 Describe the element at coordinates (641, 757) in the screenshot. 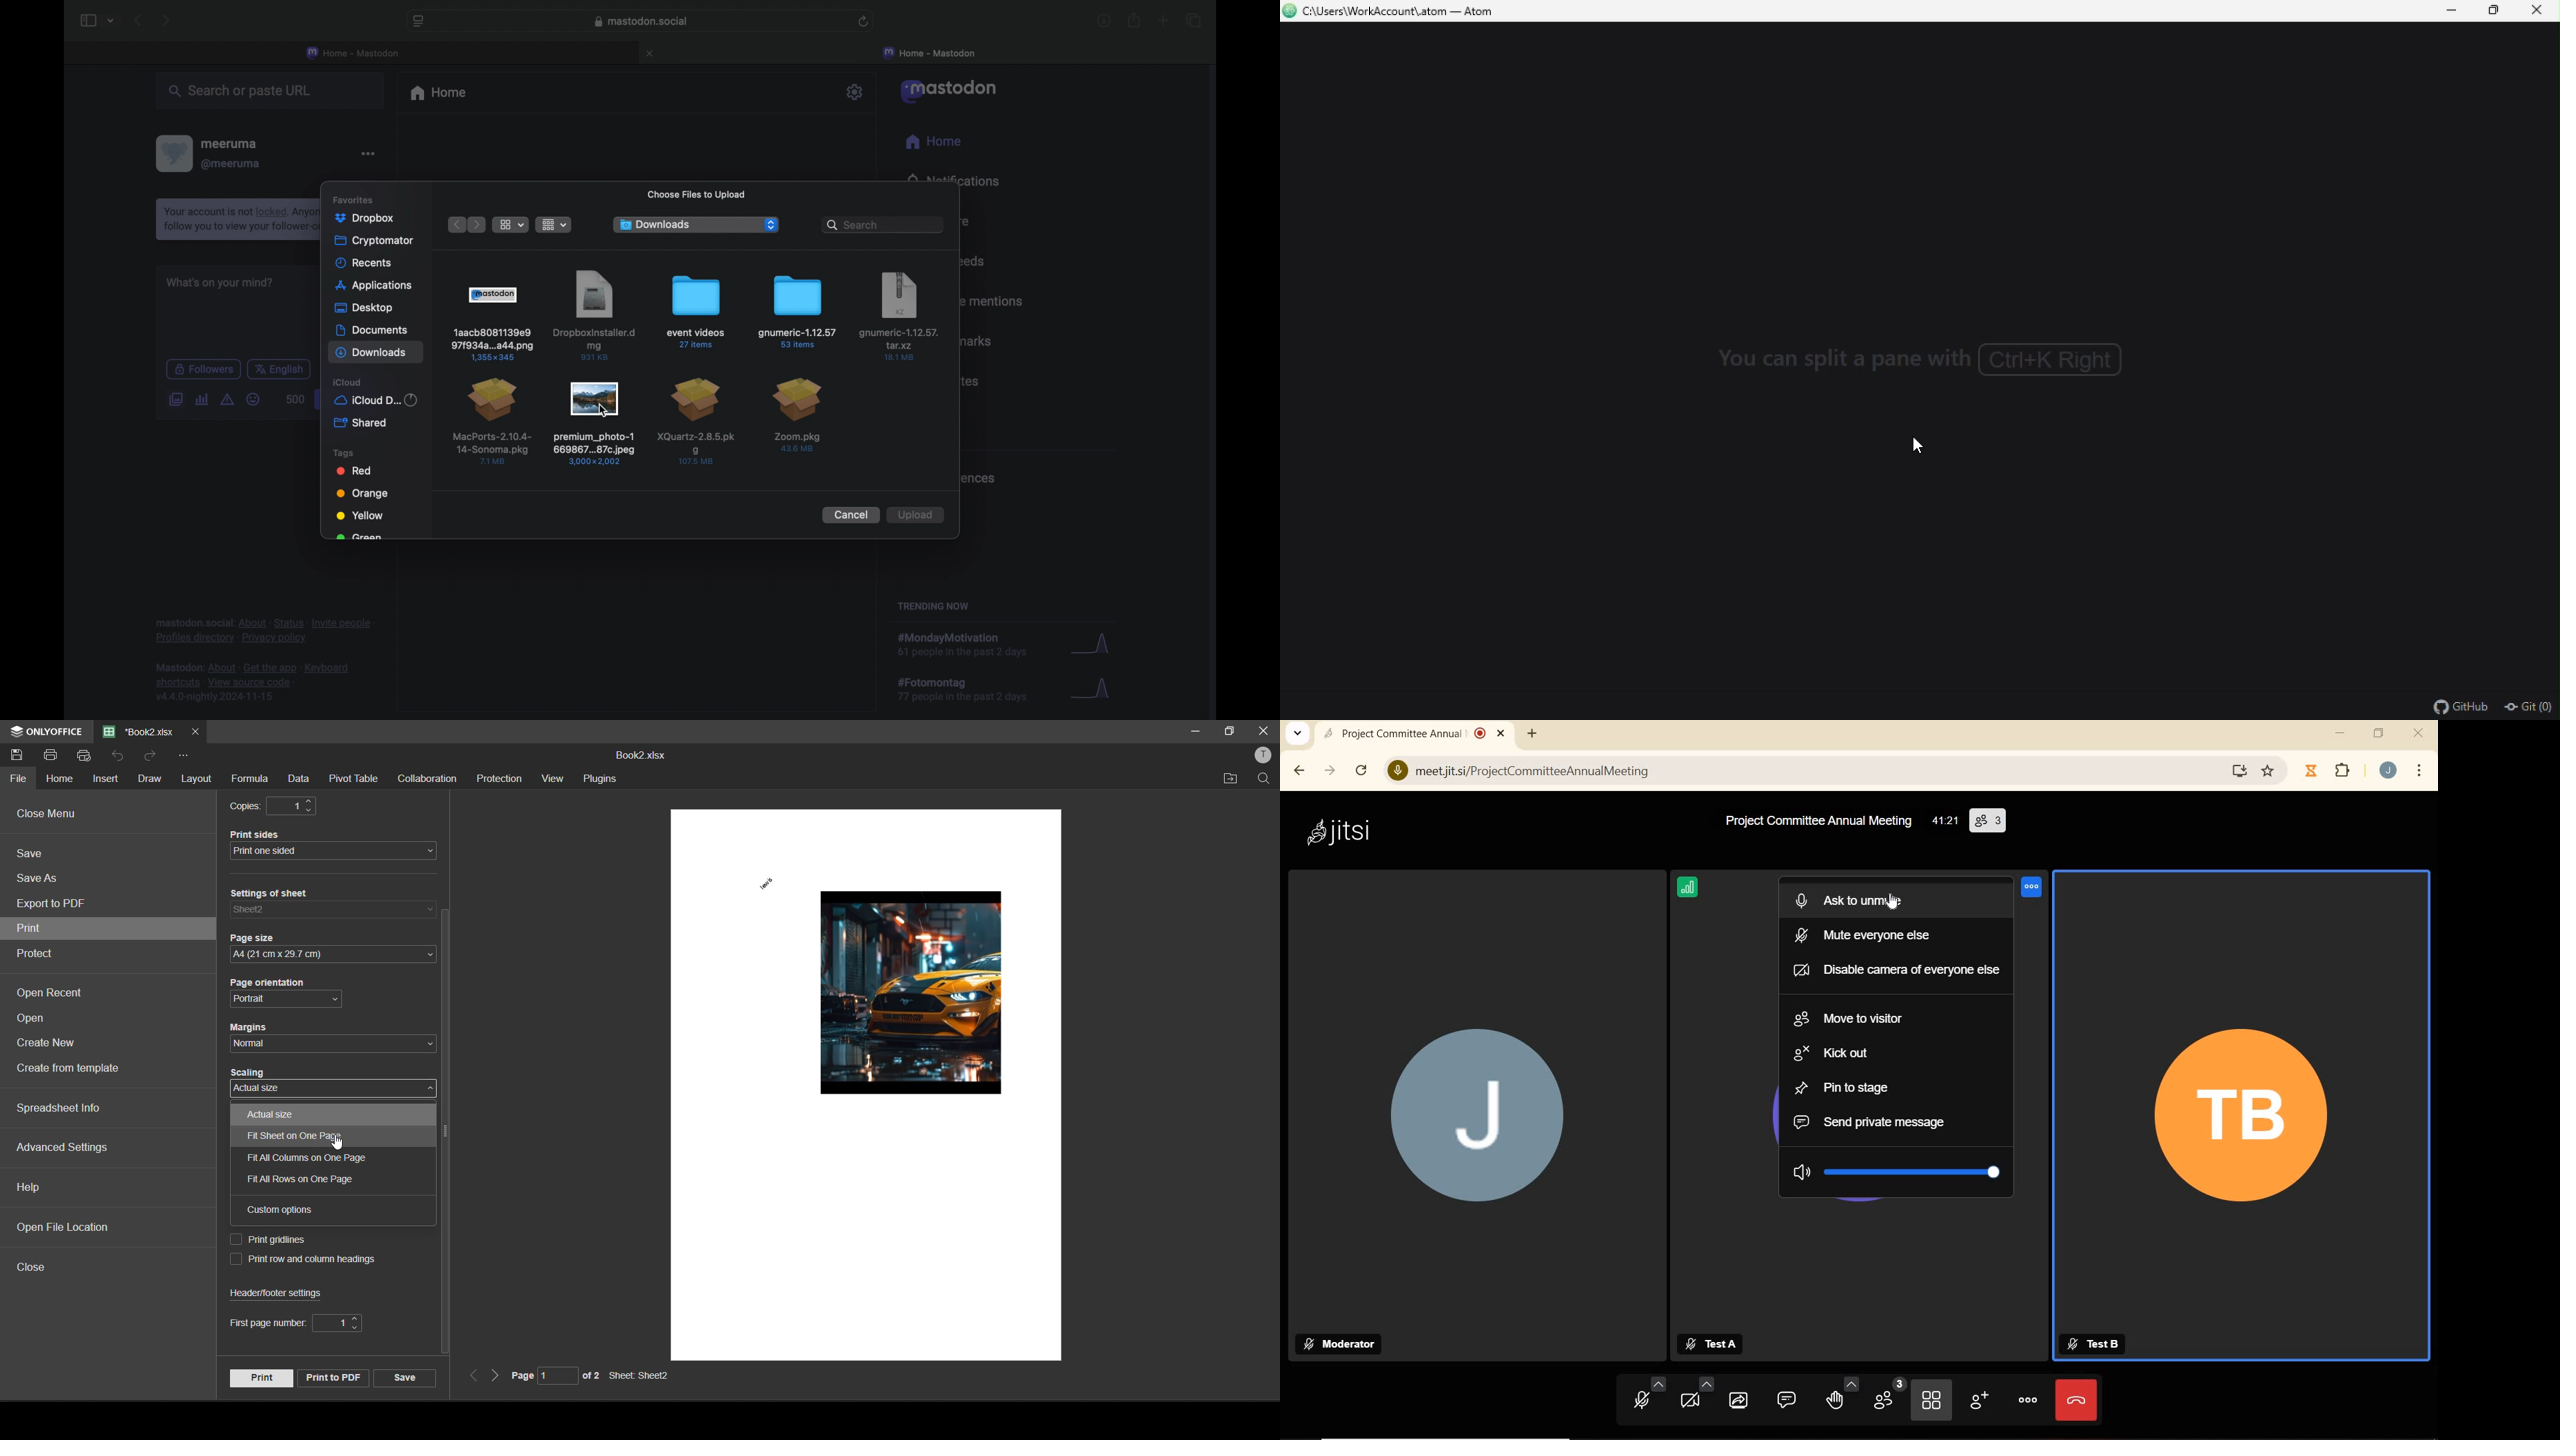

I see `file name` at that location.